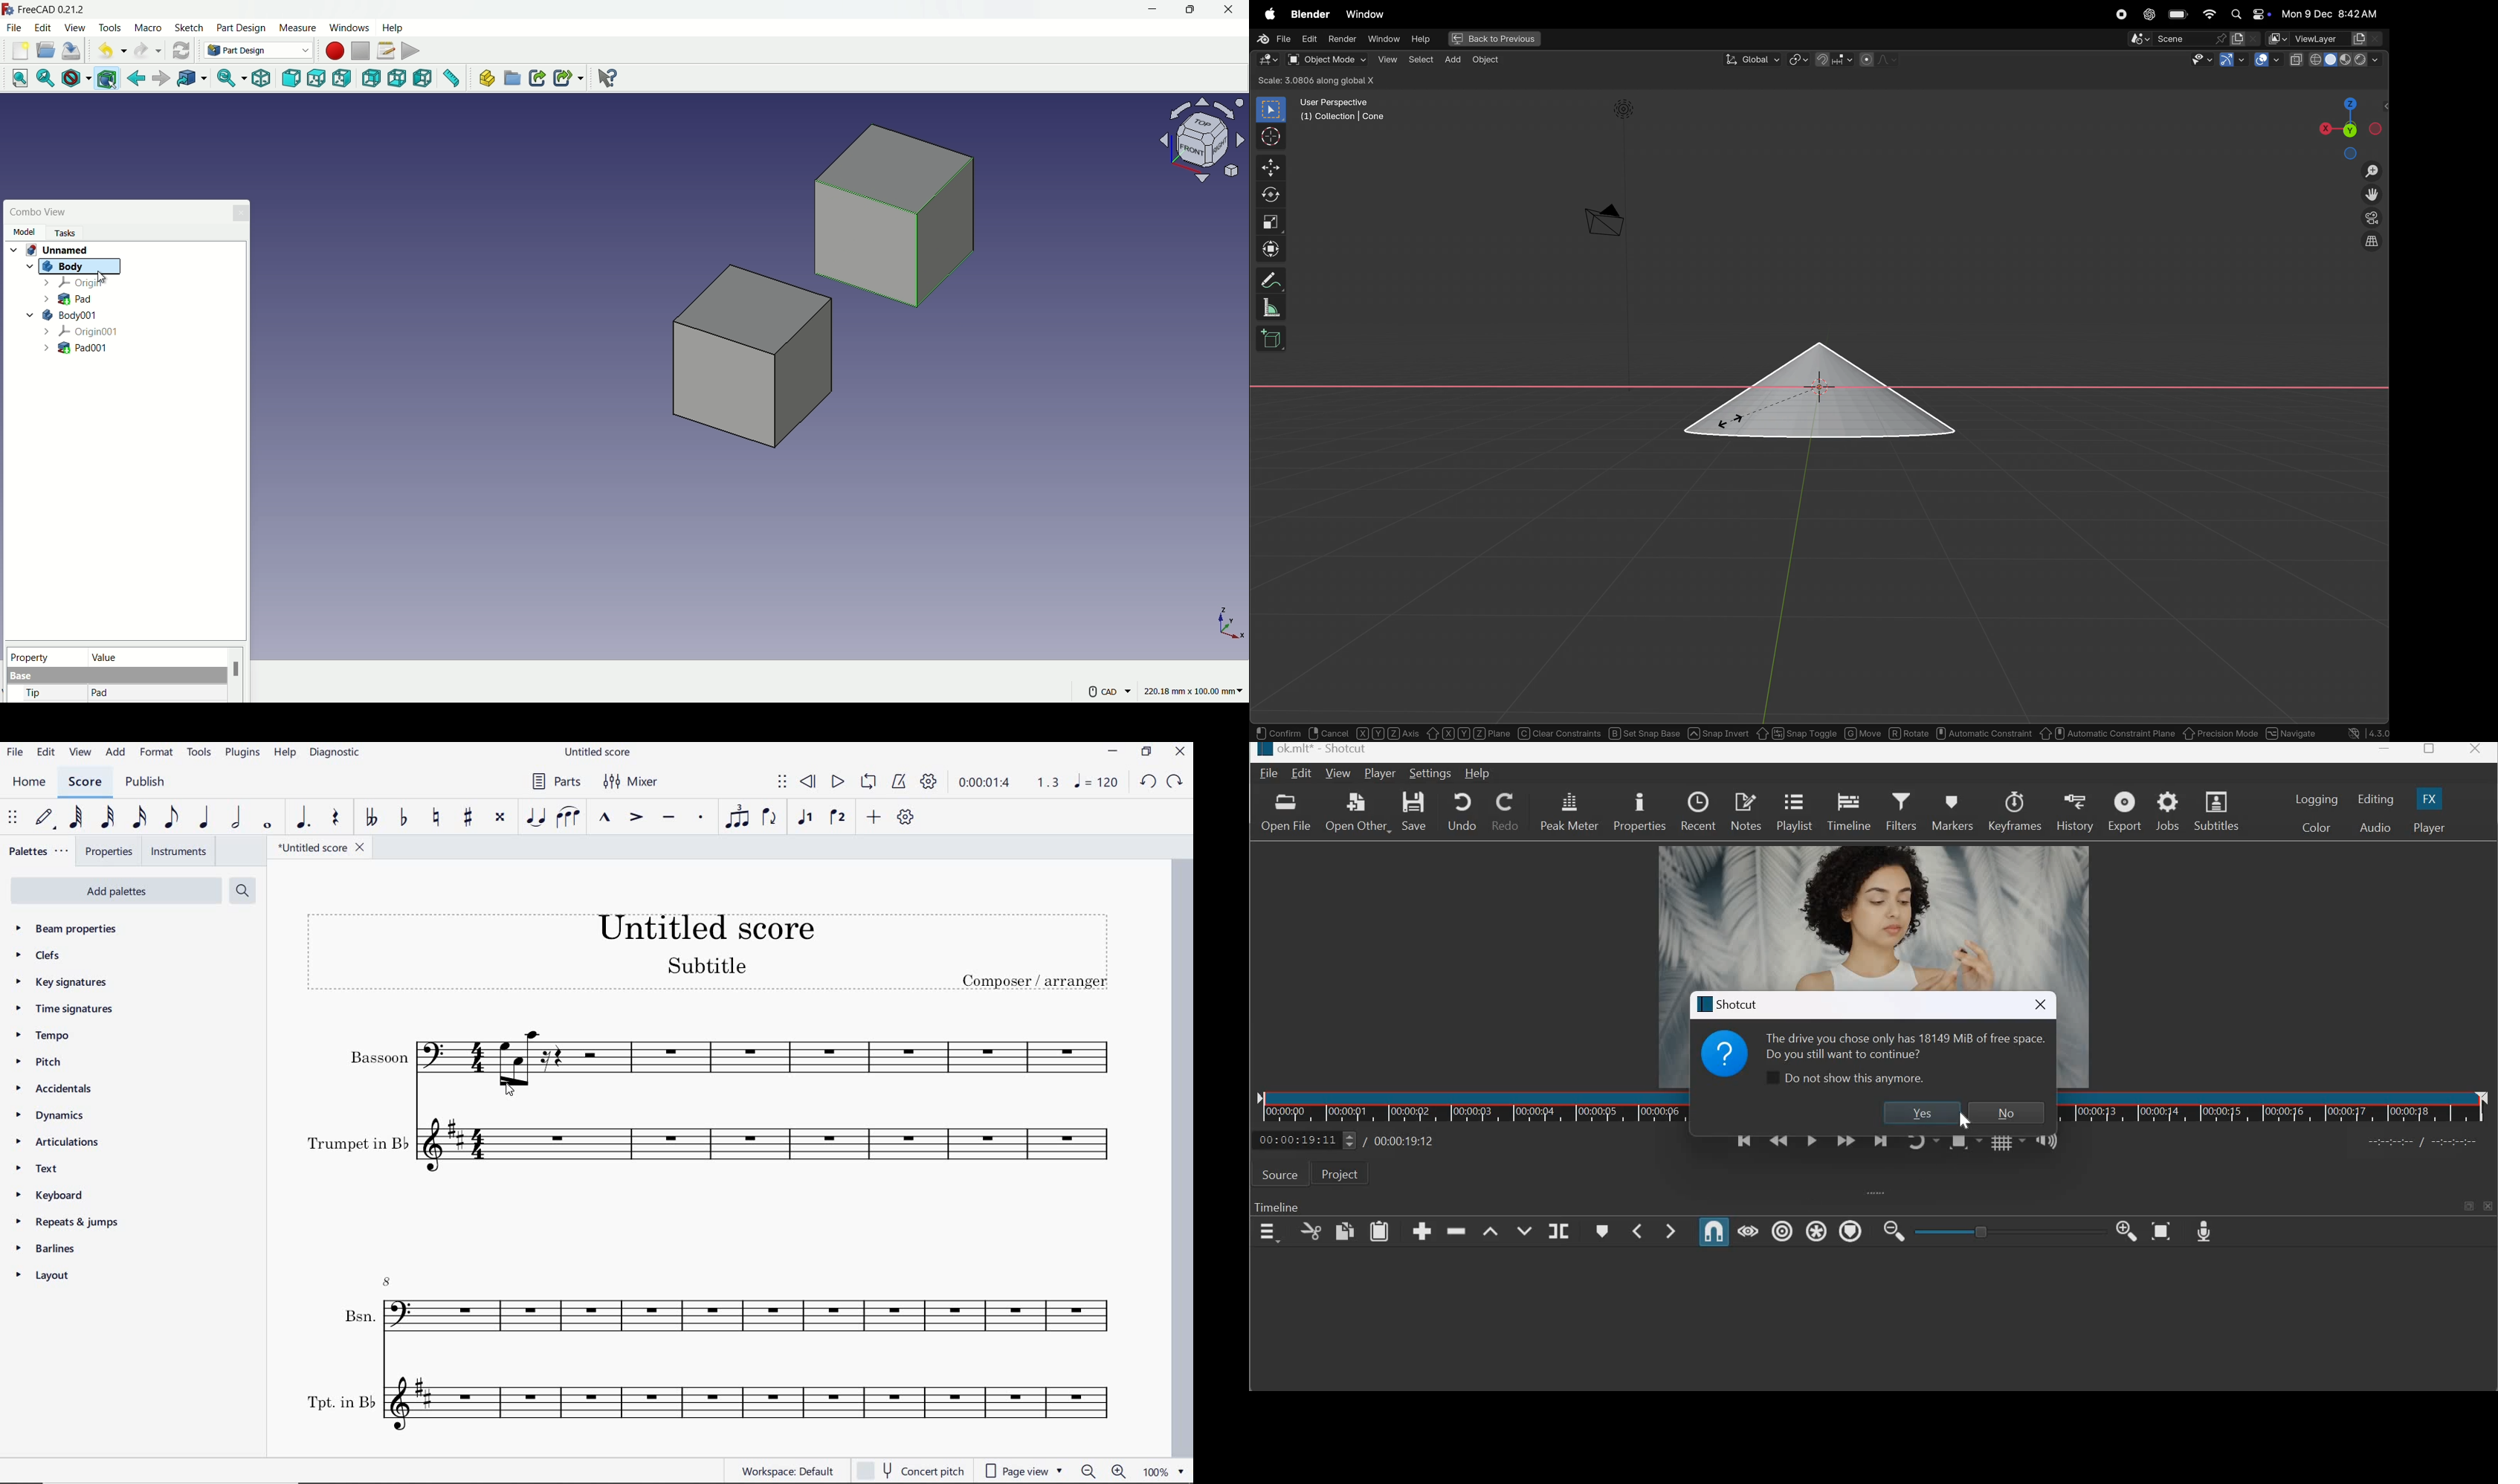  Describe the element at coordinates (47, 1249) in the screenshot. I see `barlines` at that location.